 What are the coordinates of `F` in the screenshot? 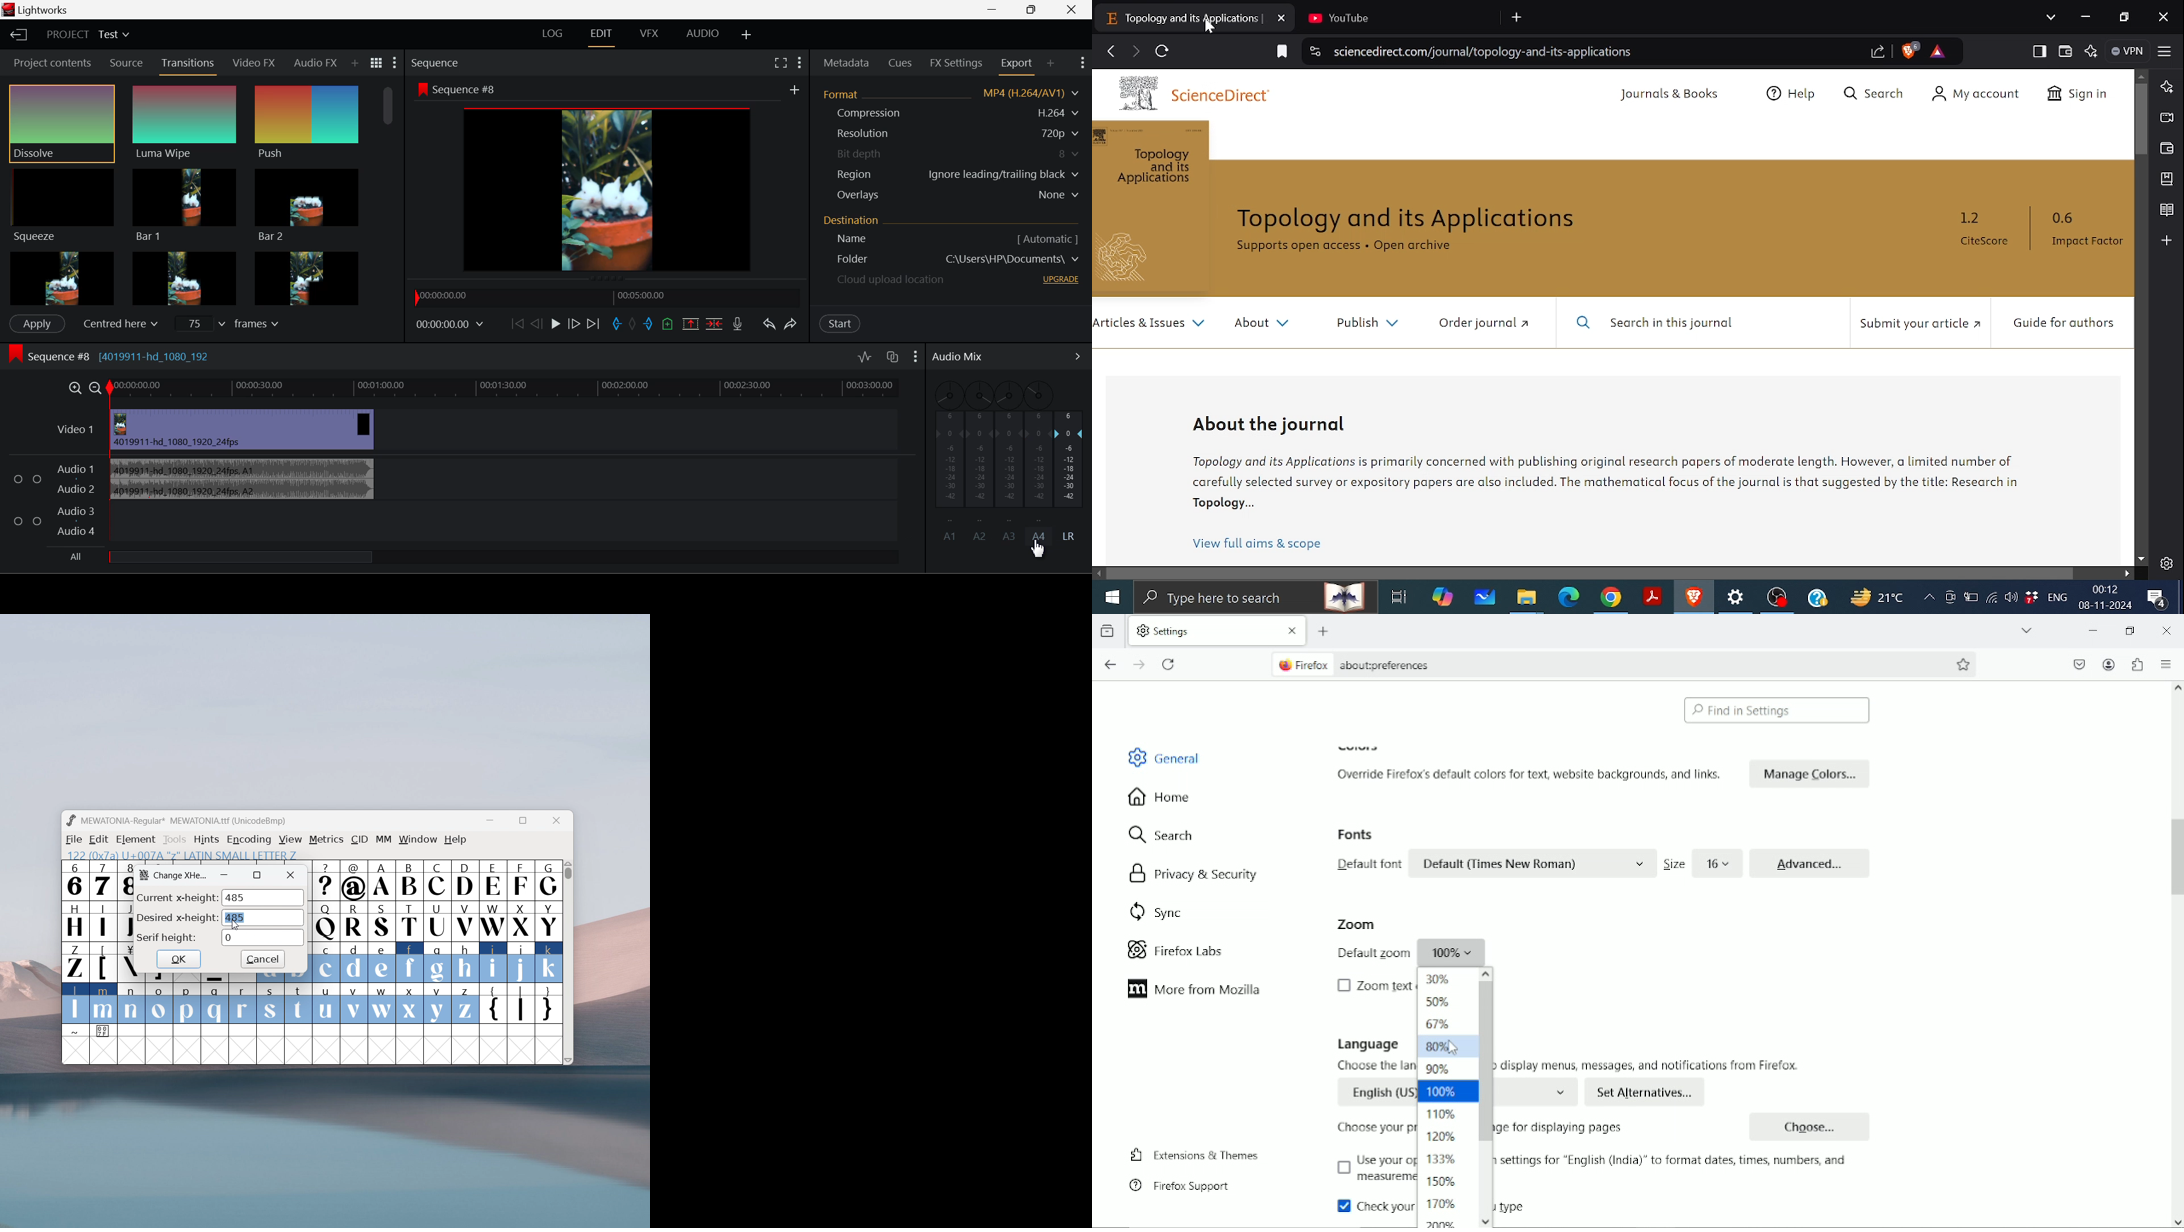 It's located at (520, 879).